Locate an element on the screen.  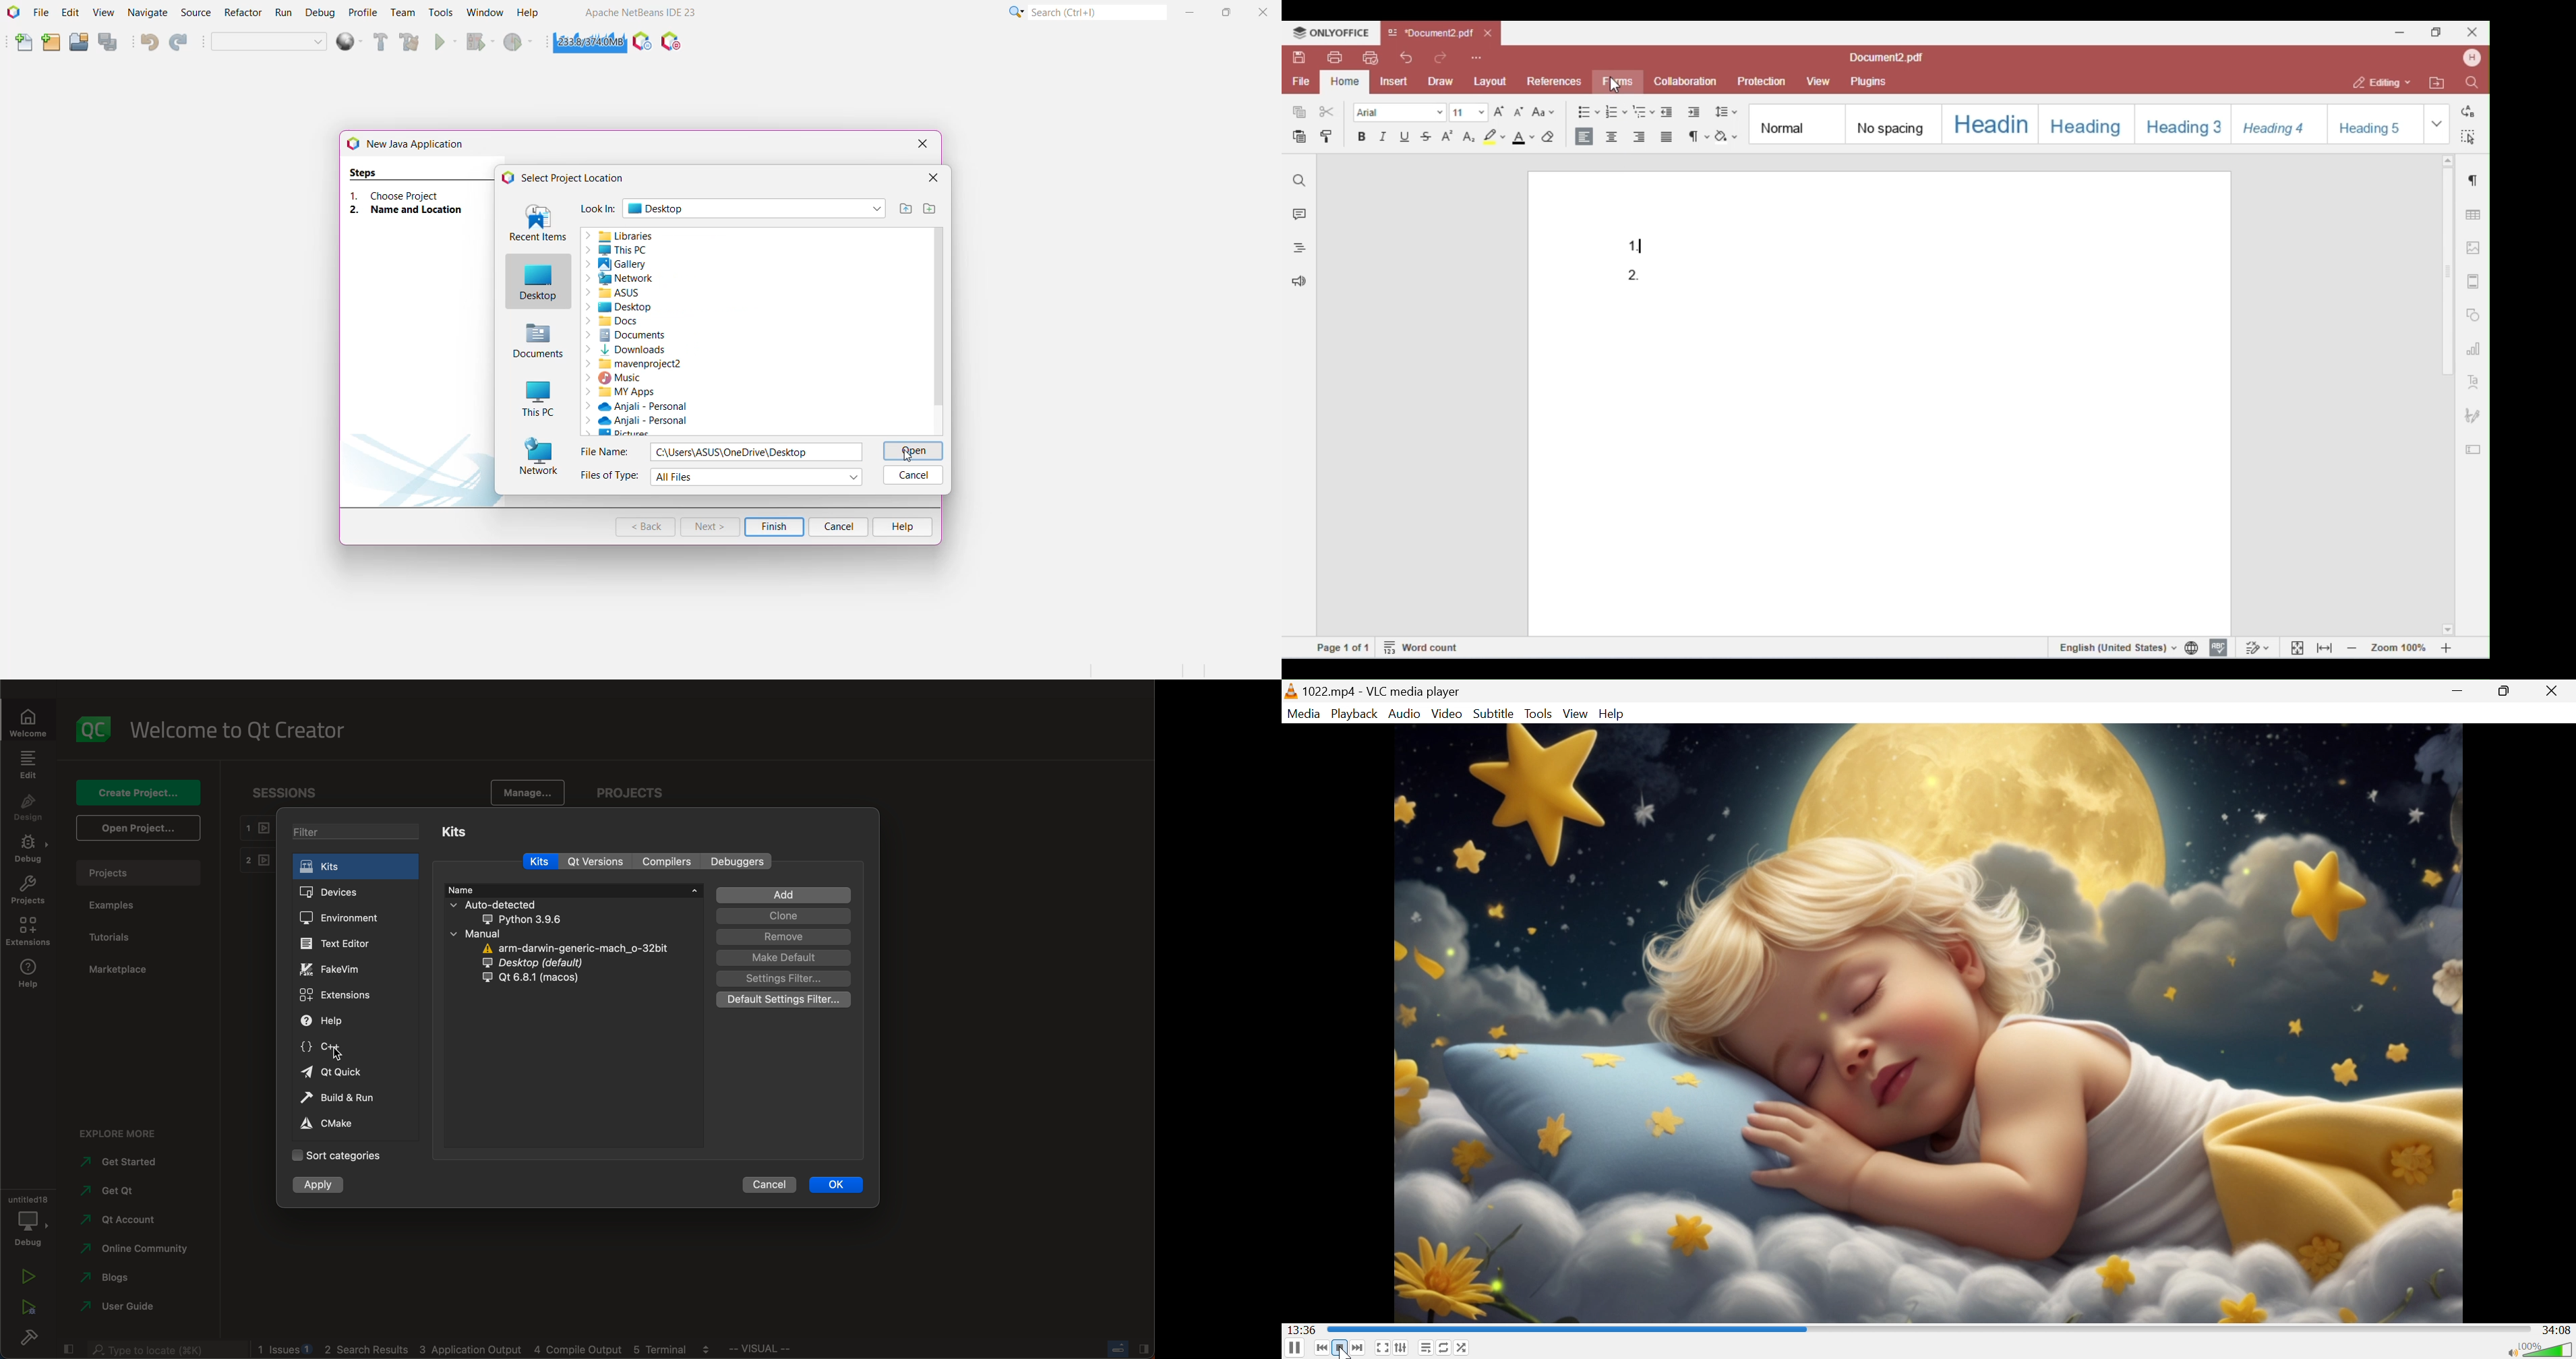
File is located at coordinates (41, 13).